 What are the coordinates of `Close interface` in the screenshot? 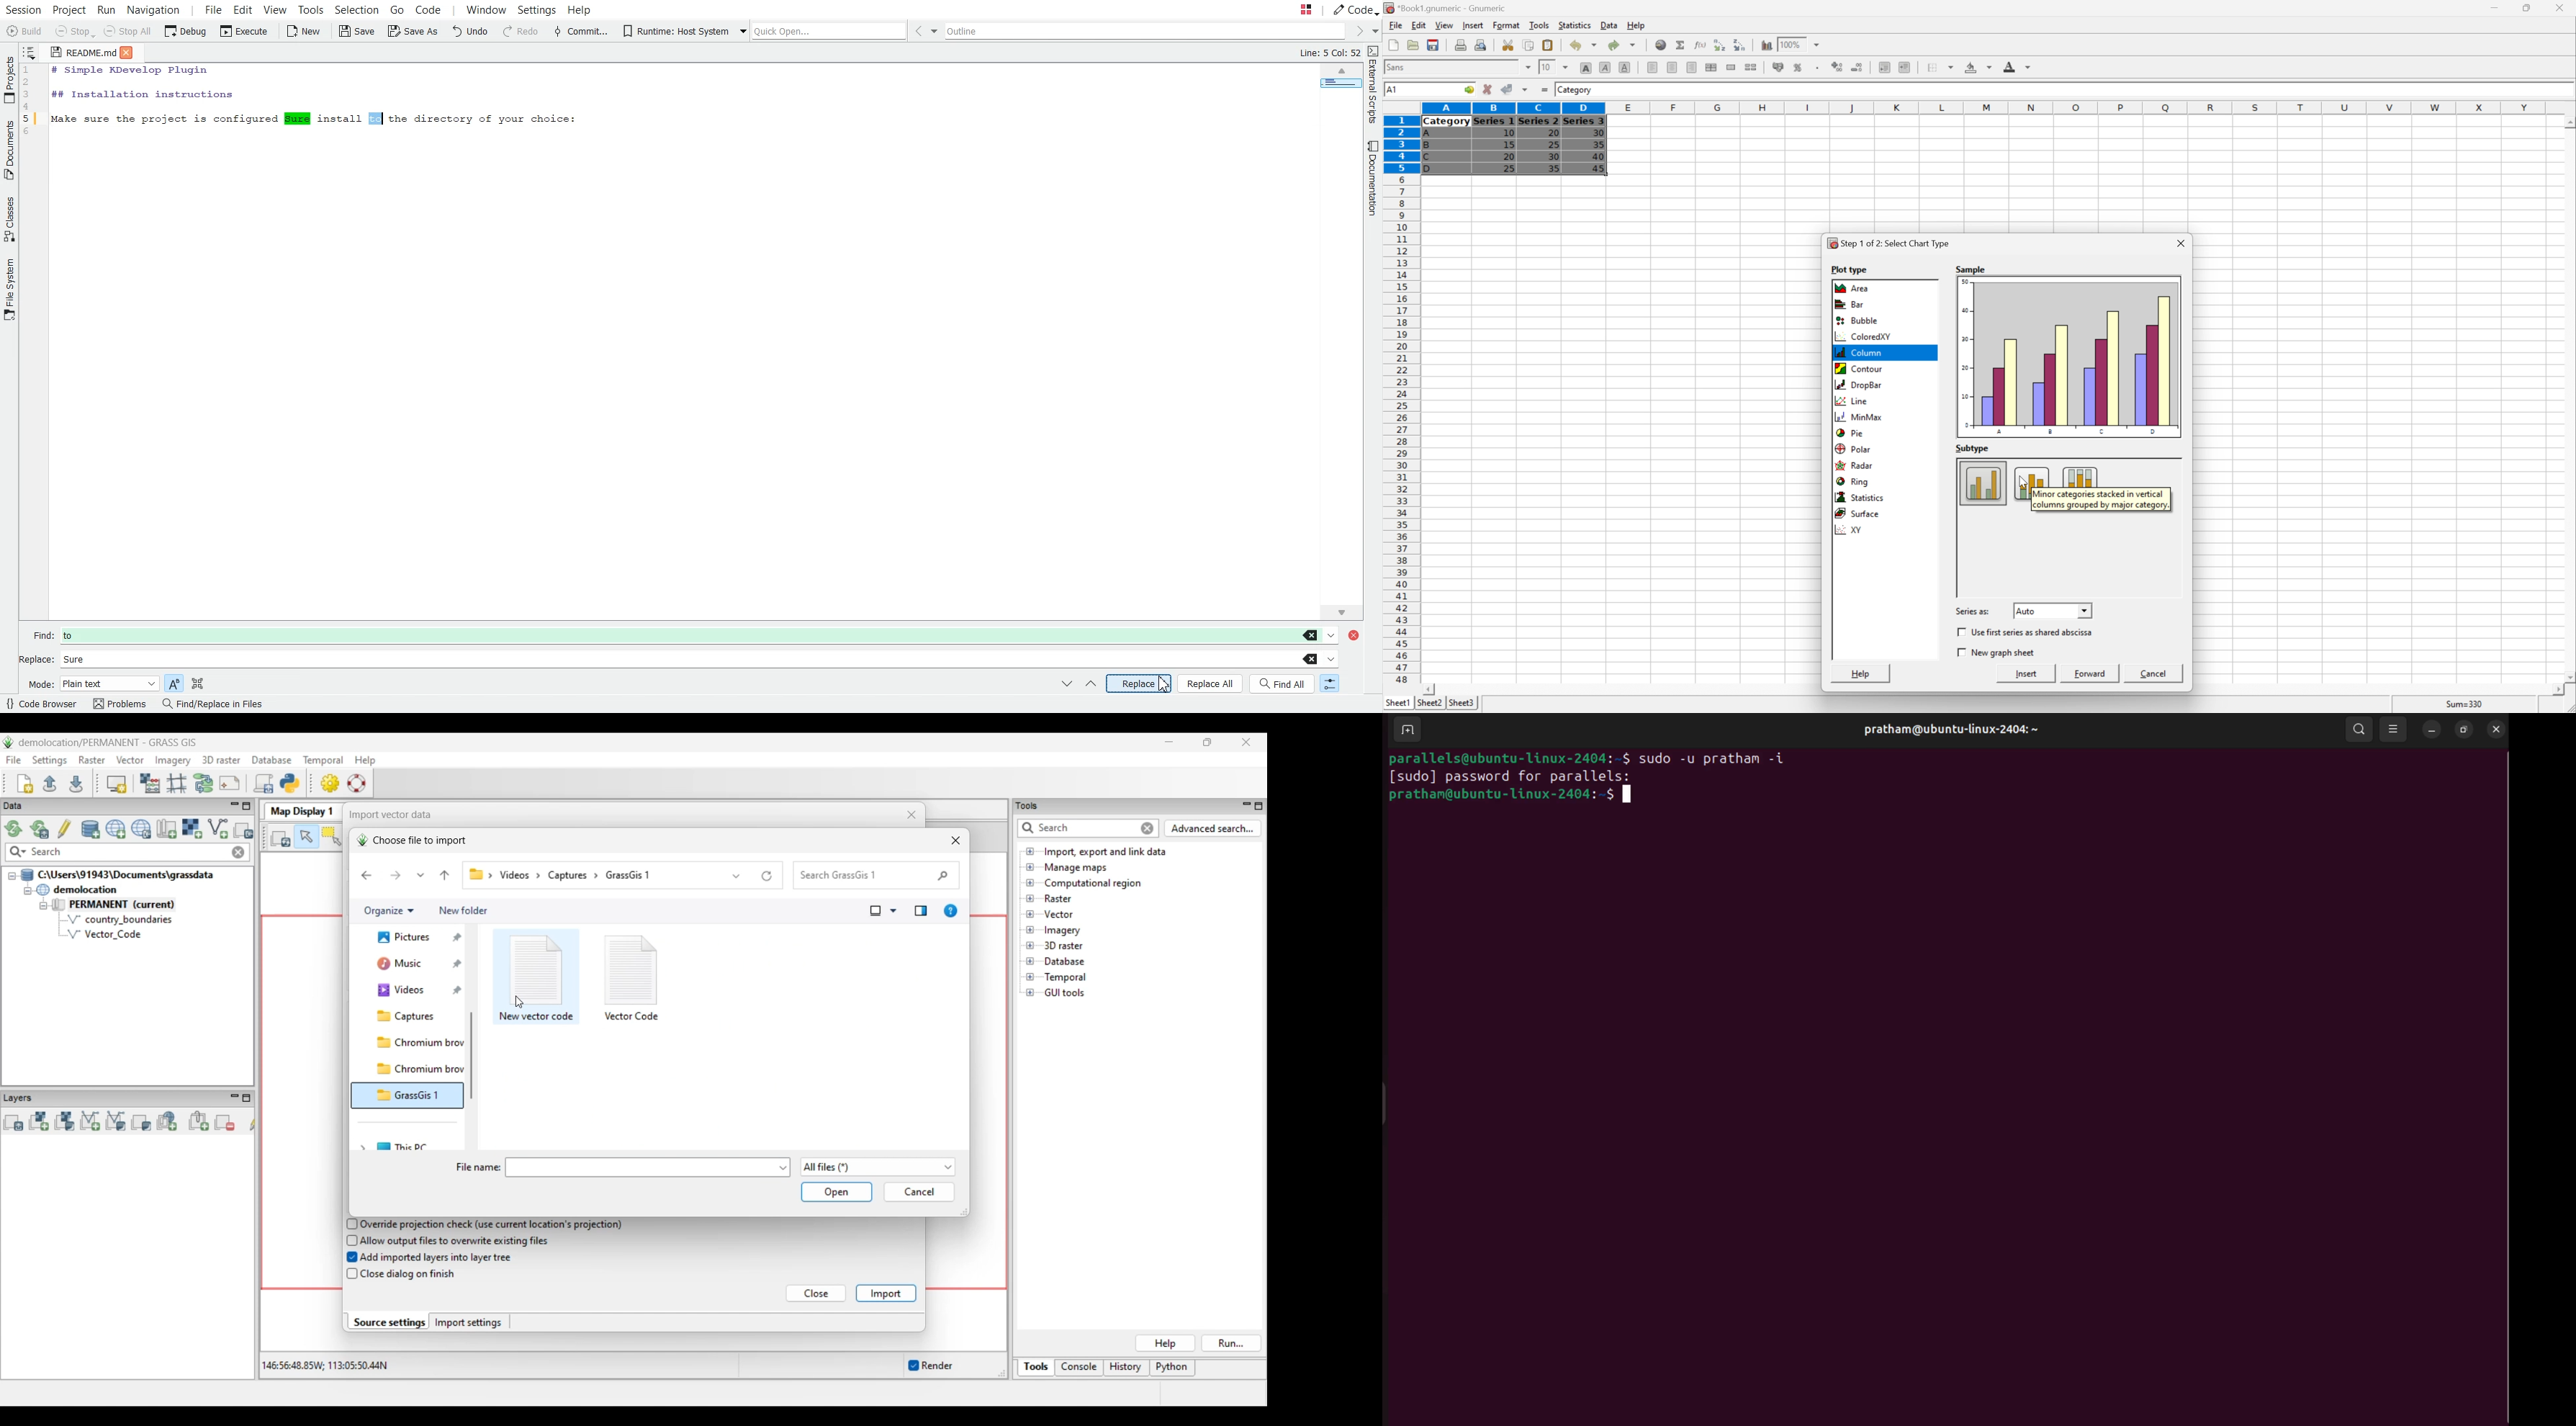 It's located at (1245, 742).